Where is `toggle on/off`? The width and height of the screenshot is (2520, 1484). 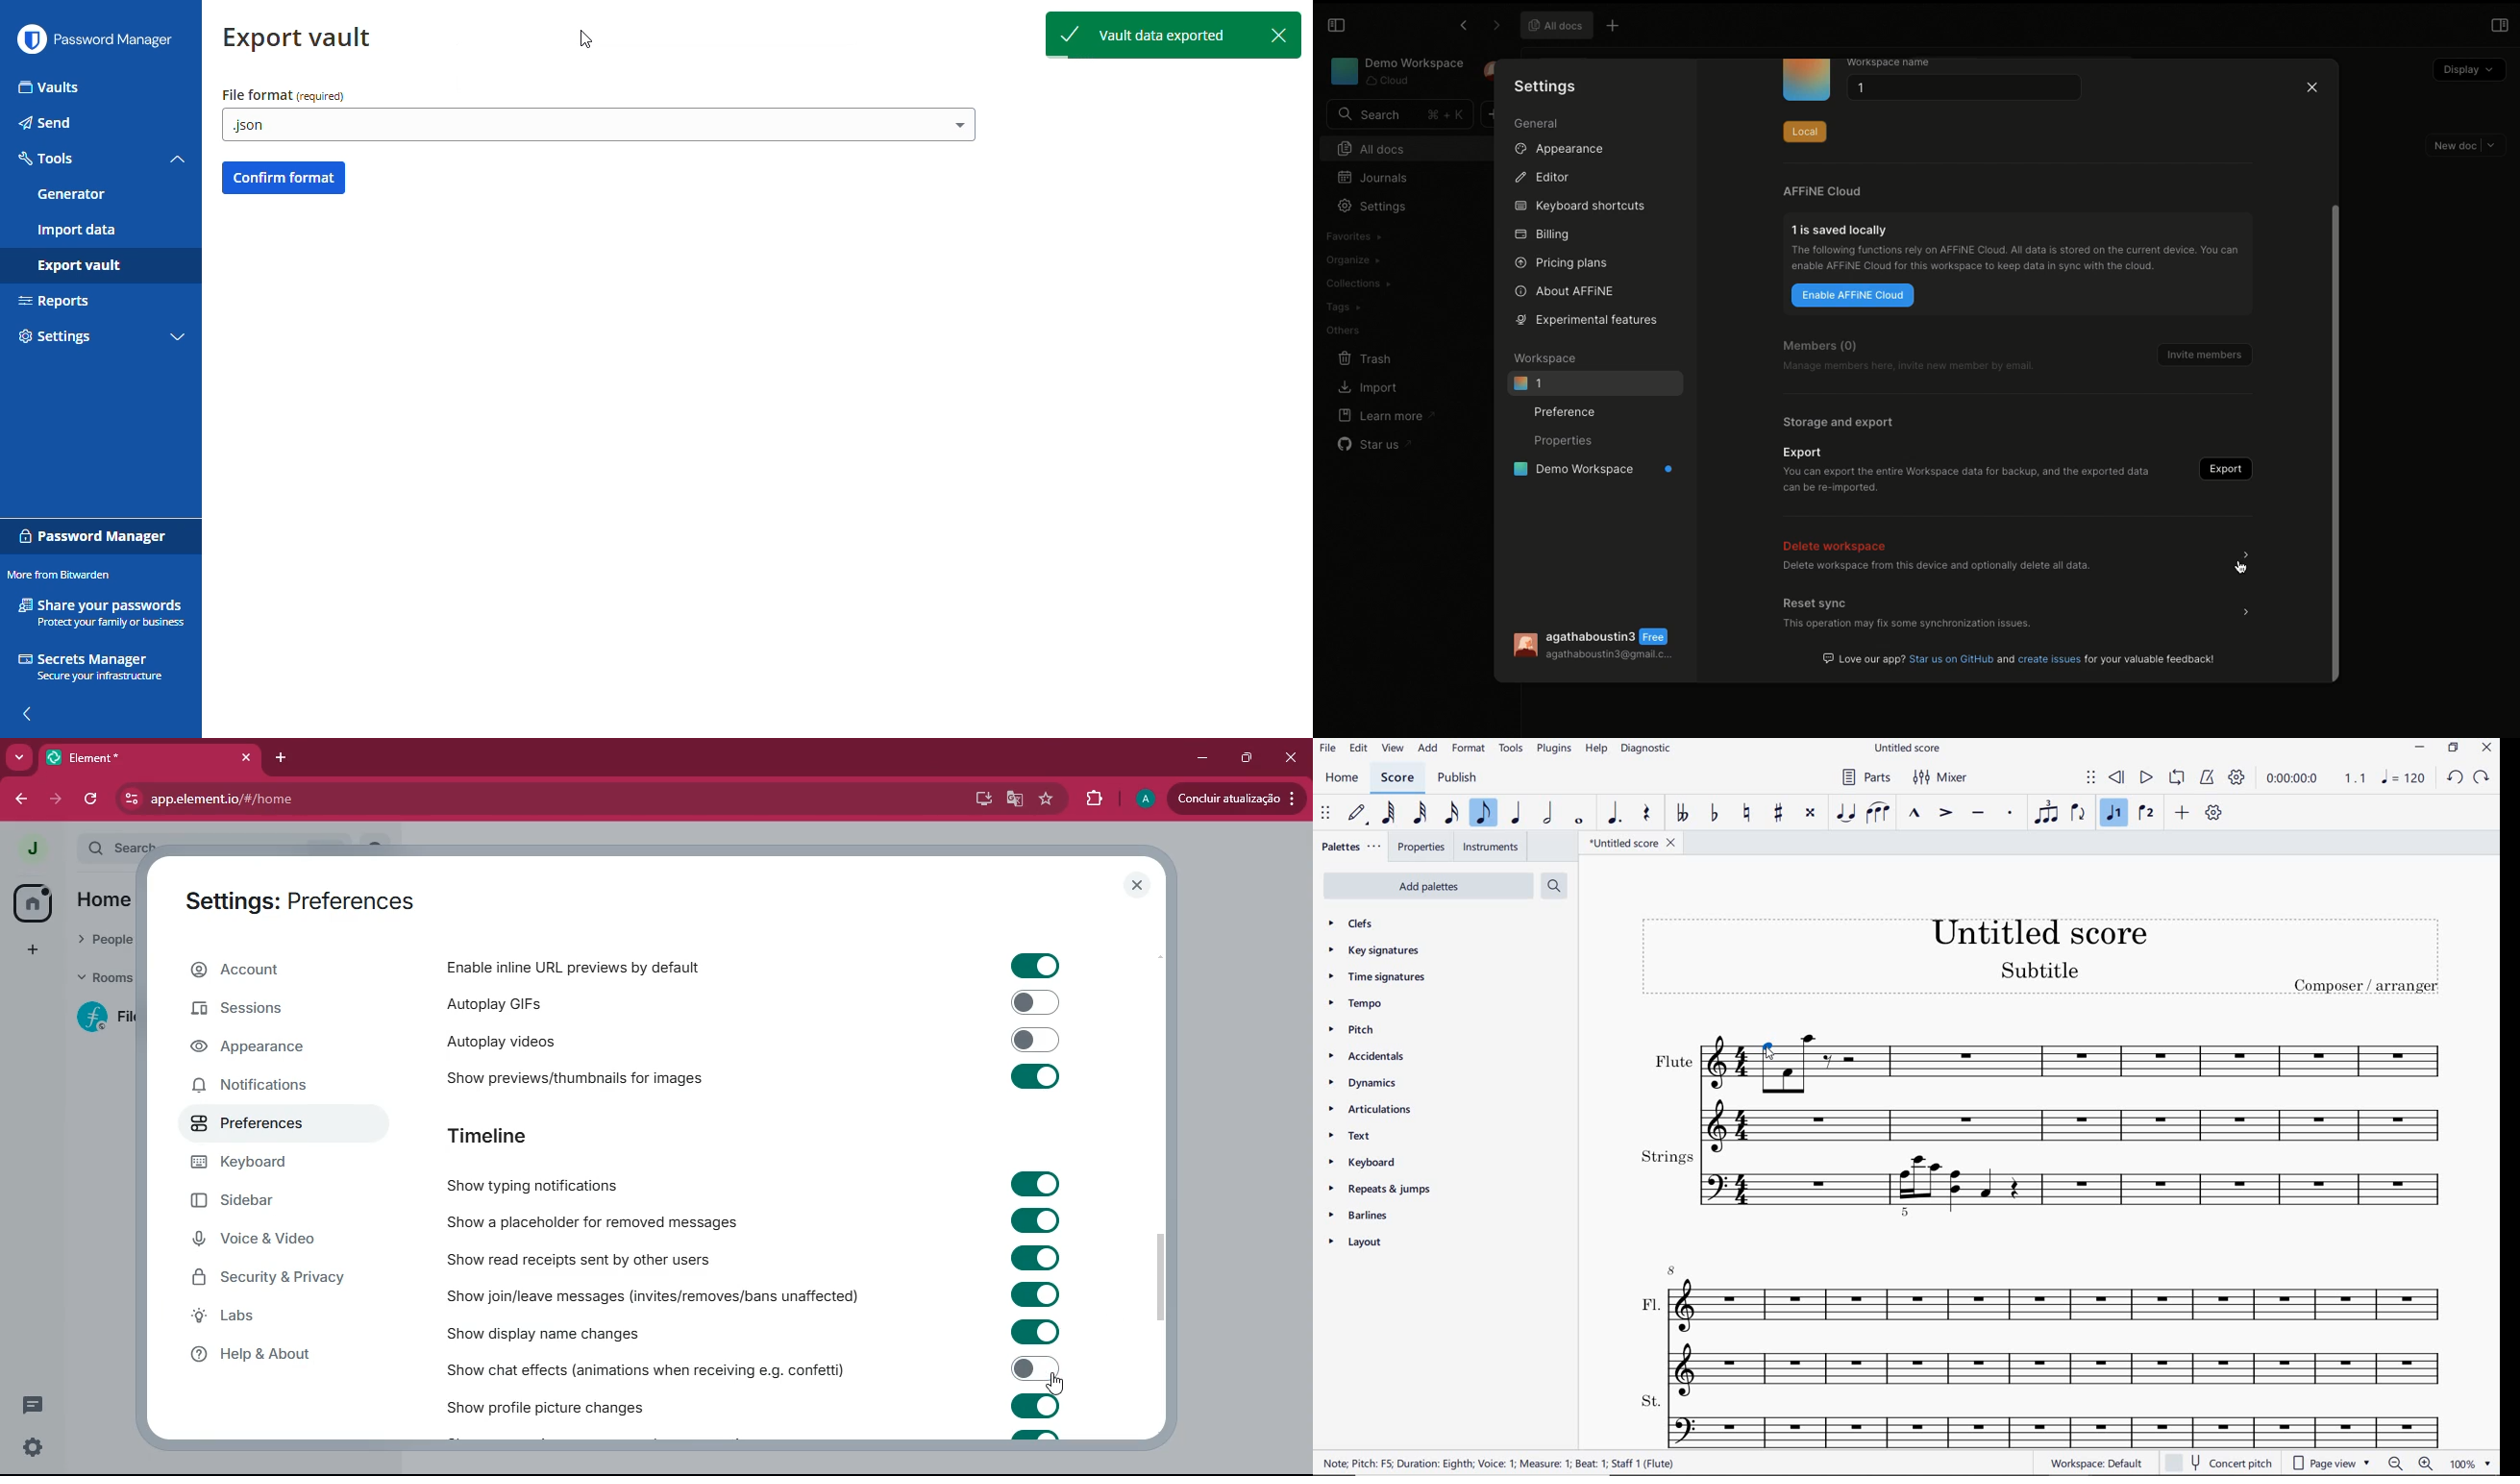
toggle on/off is located at coordinates (1036, 1184).